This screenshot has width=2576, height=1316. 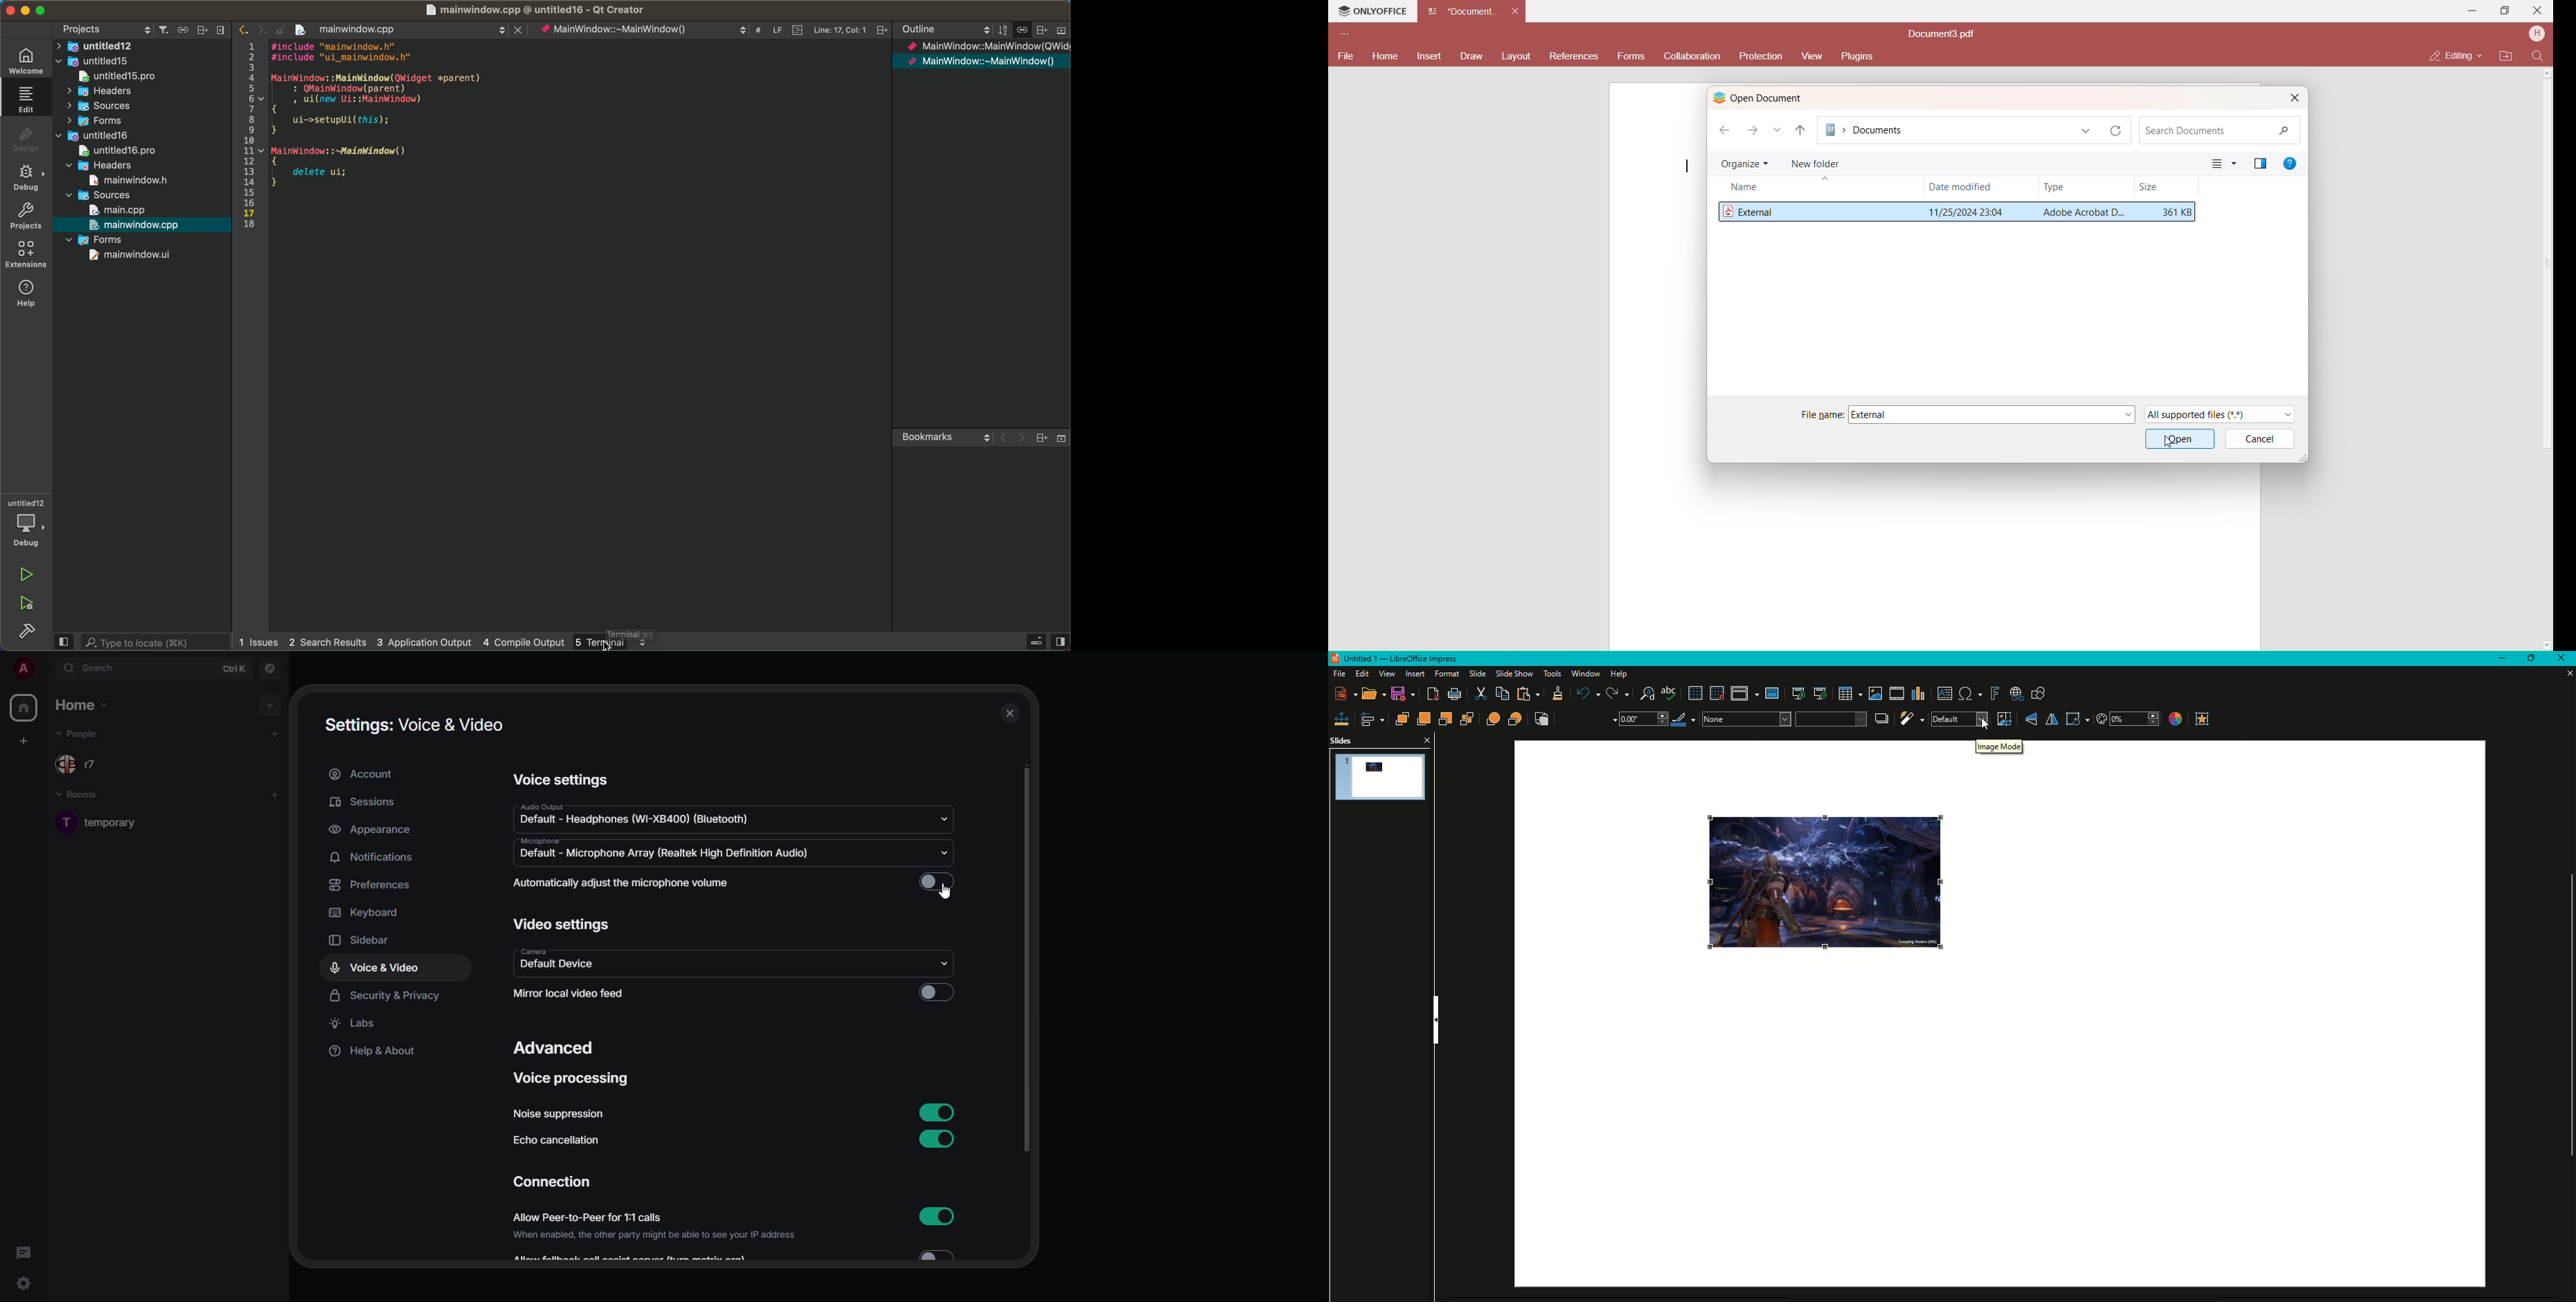 What do you see at coordinates (2039, 695) in the screenshot?
I see `Draw Function` at bounding box center [2039, 695].